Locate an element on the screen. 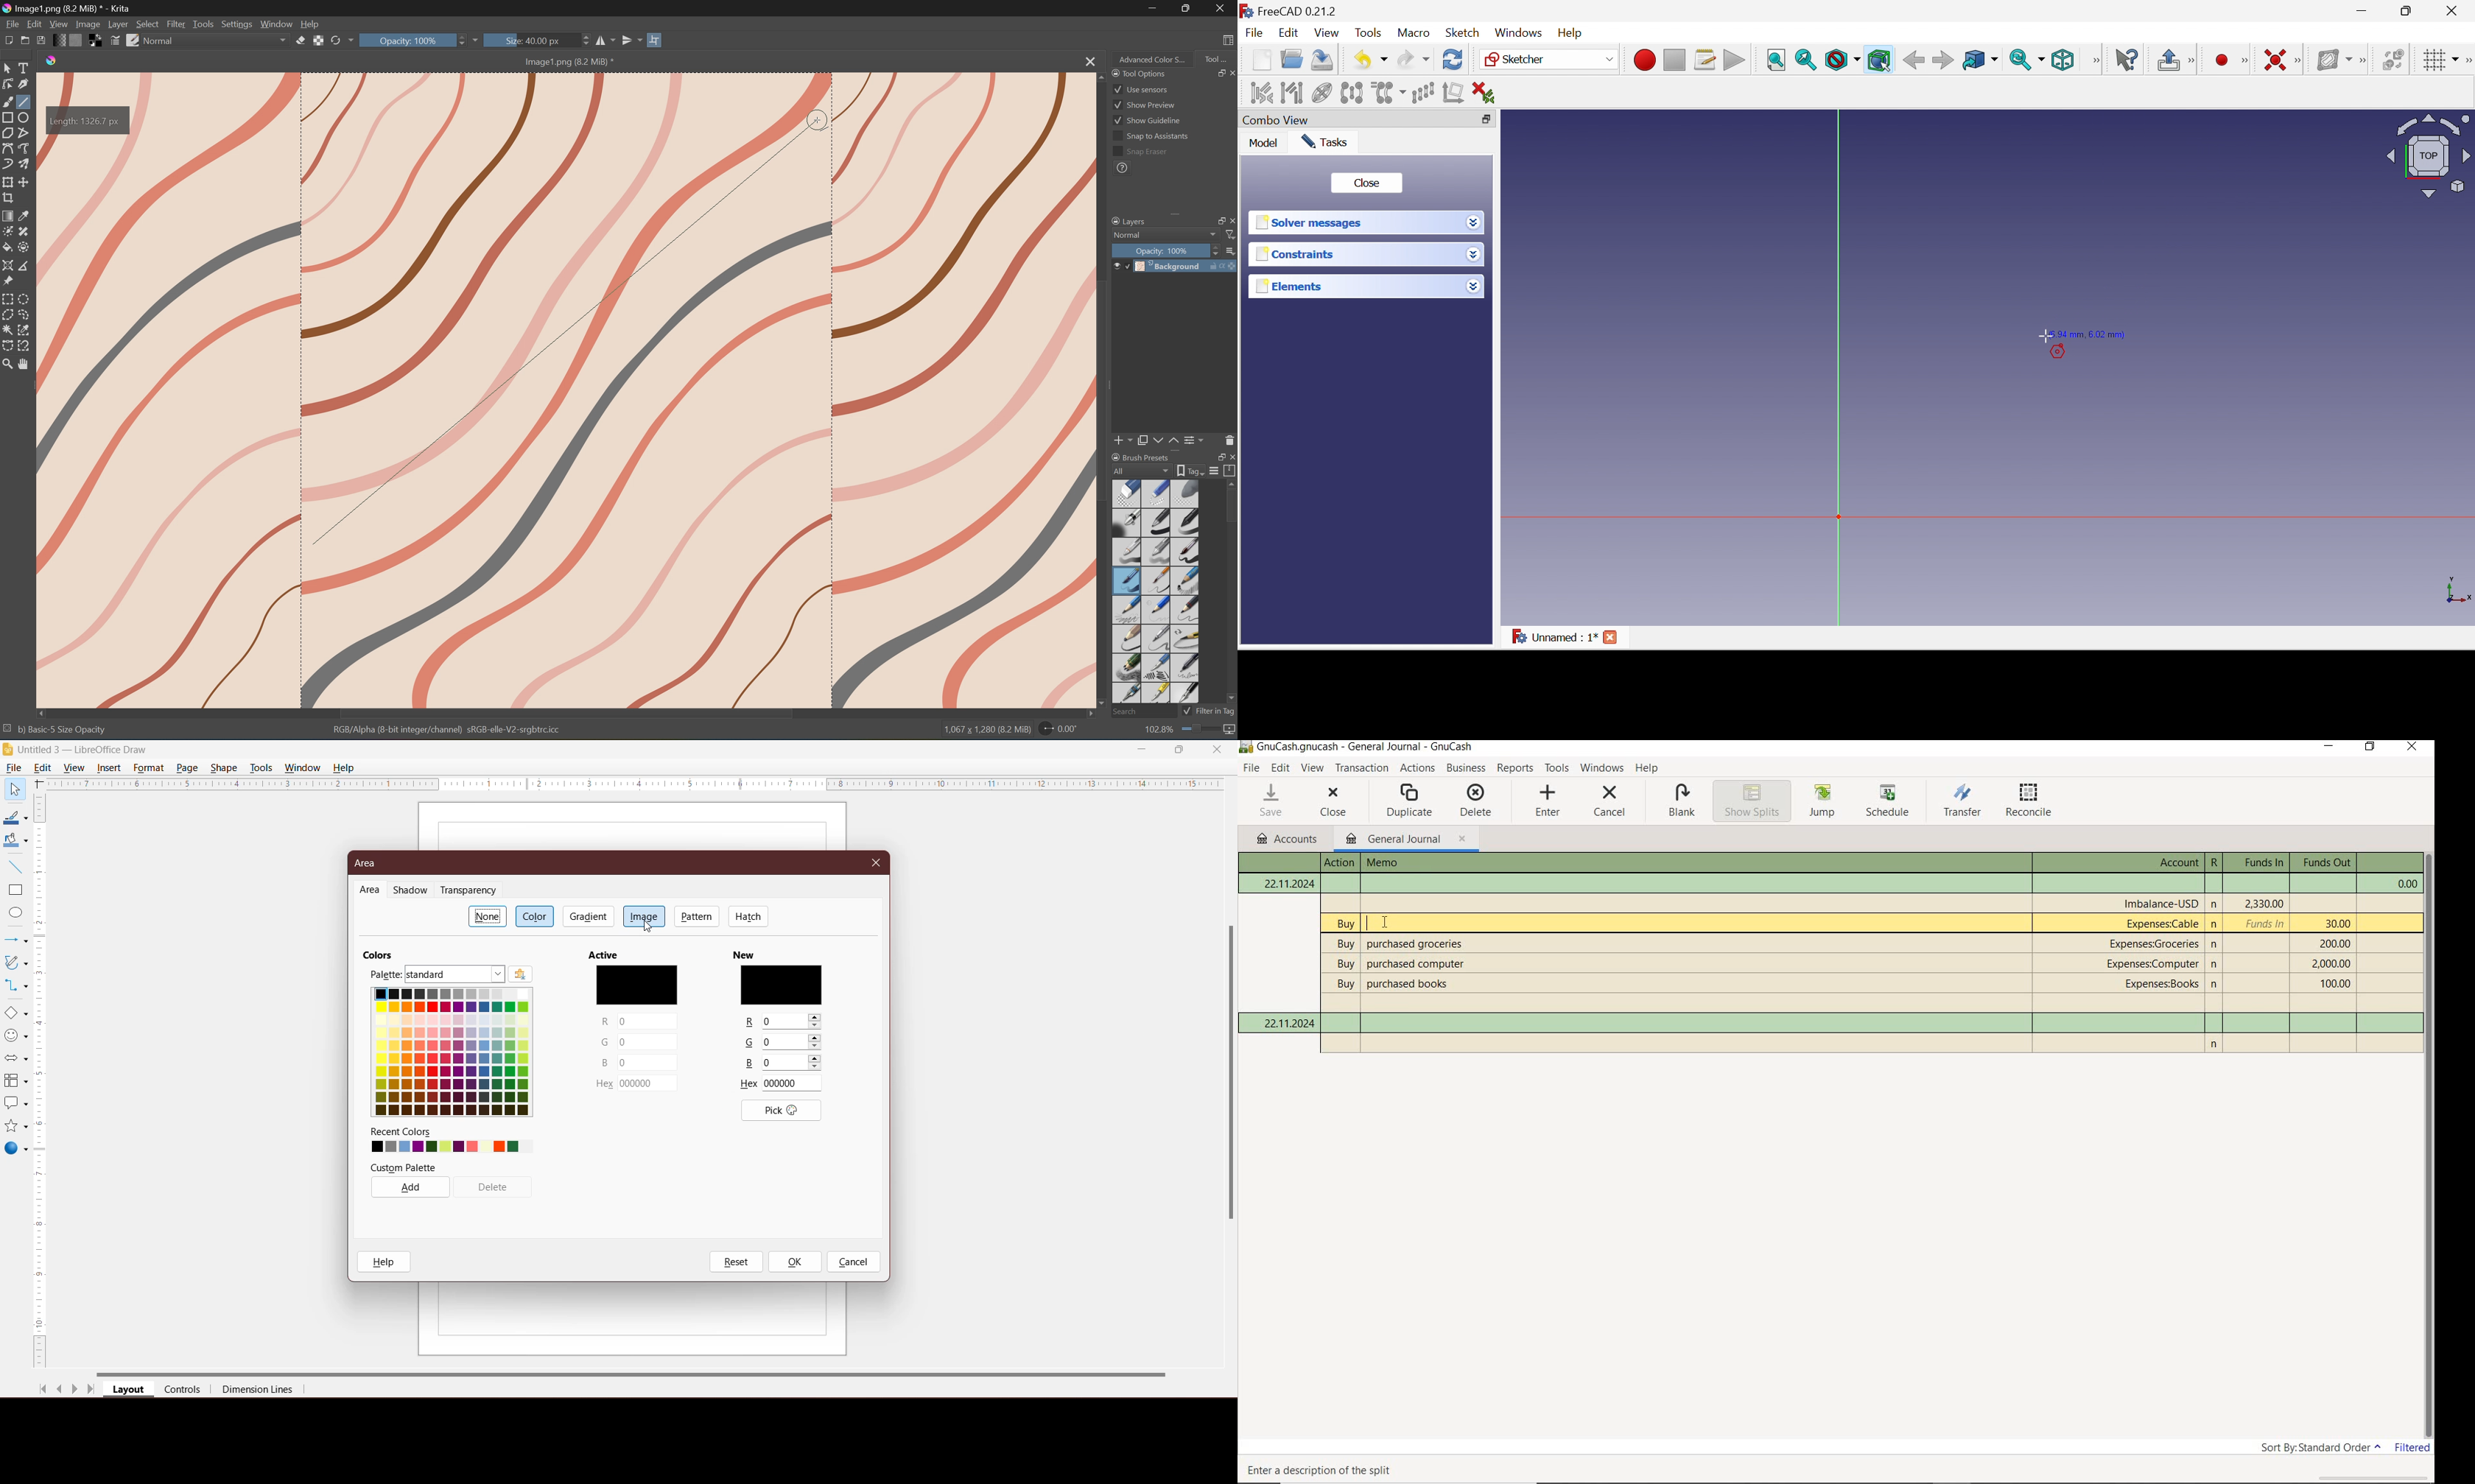  1,067 * 1,280 (3.2 MB) is located at coordinates (986, 731).